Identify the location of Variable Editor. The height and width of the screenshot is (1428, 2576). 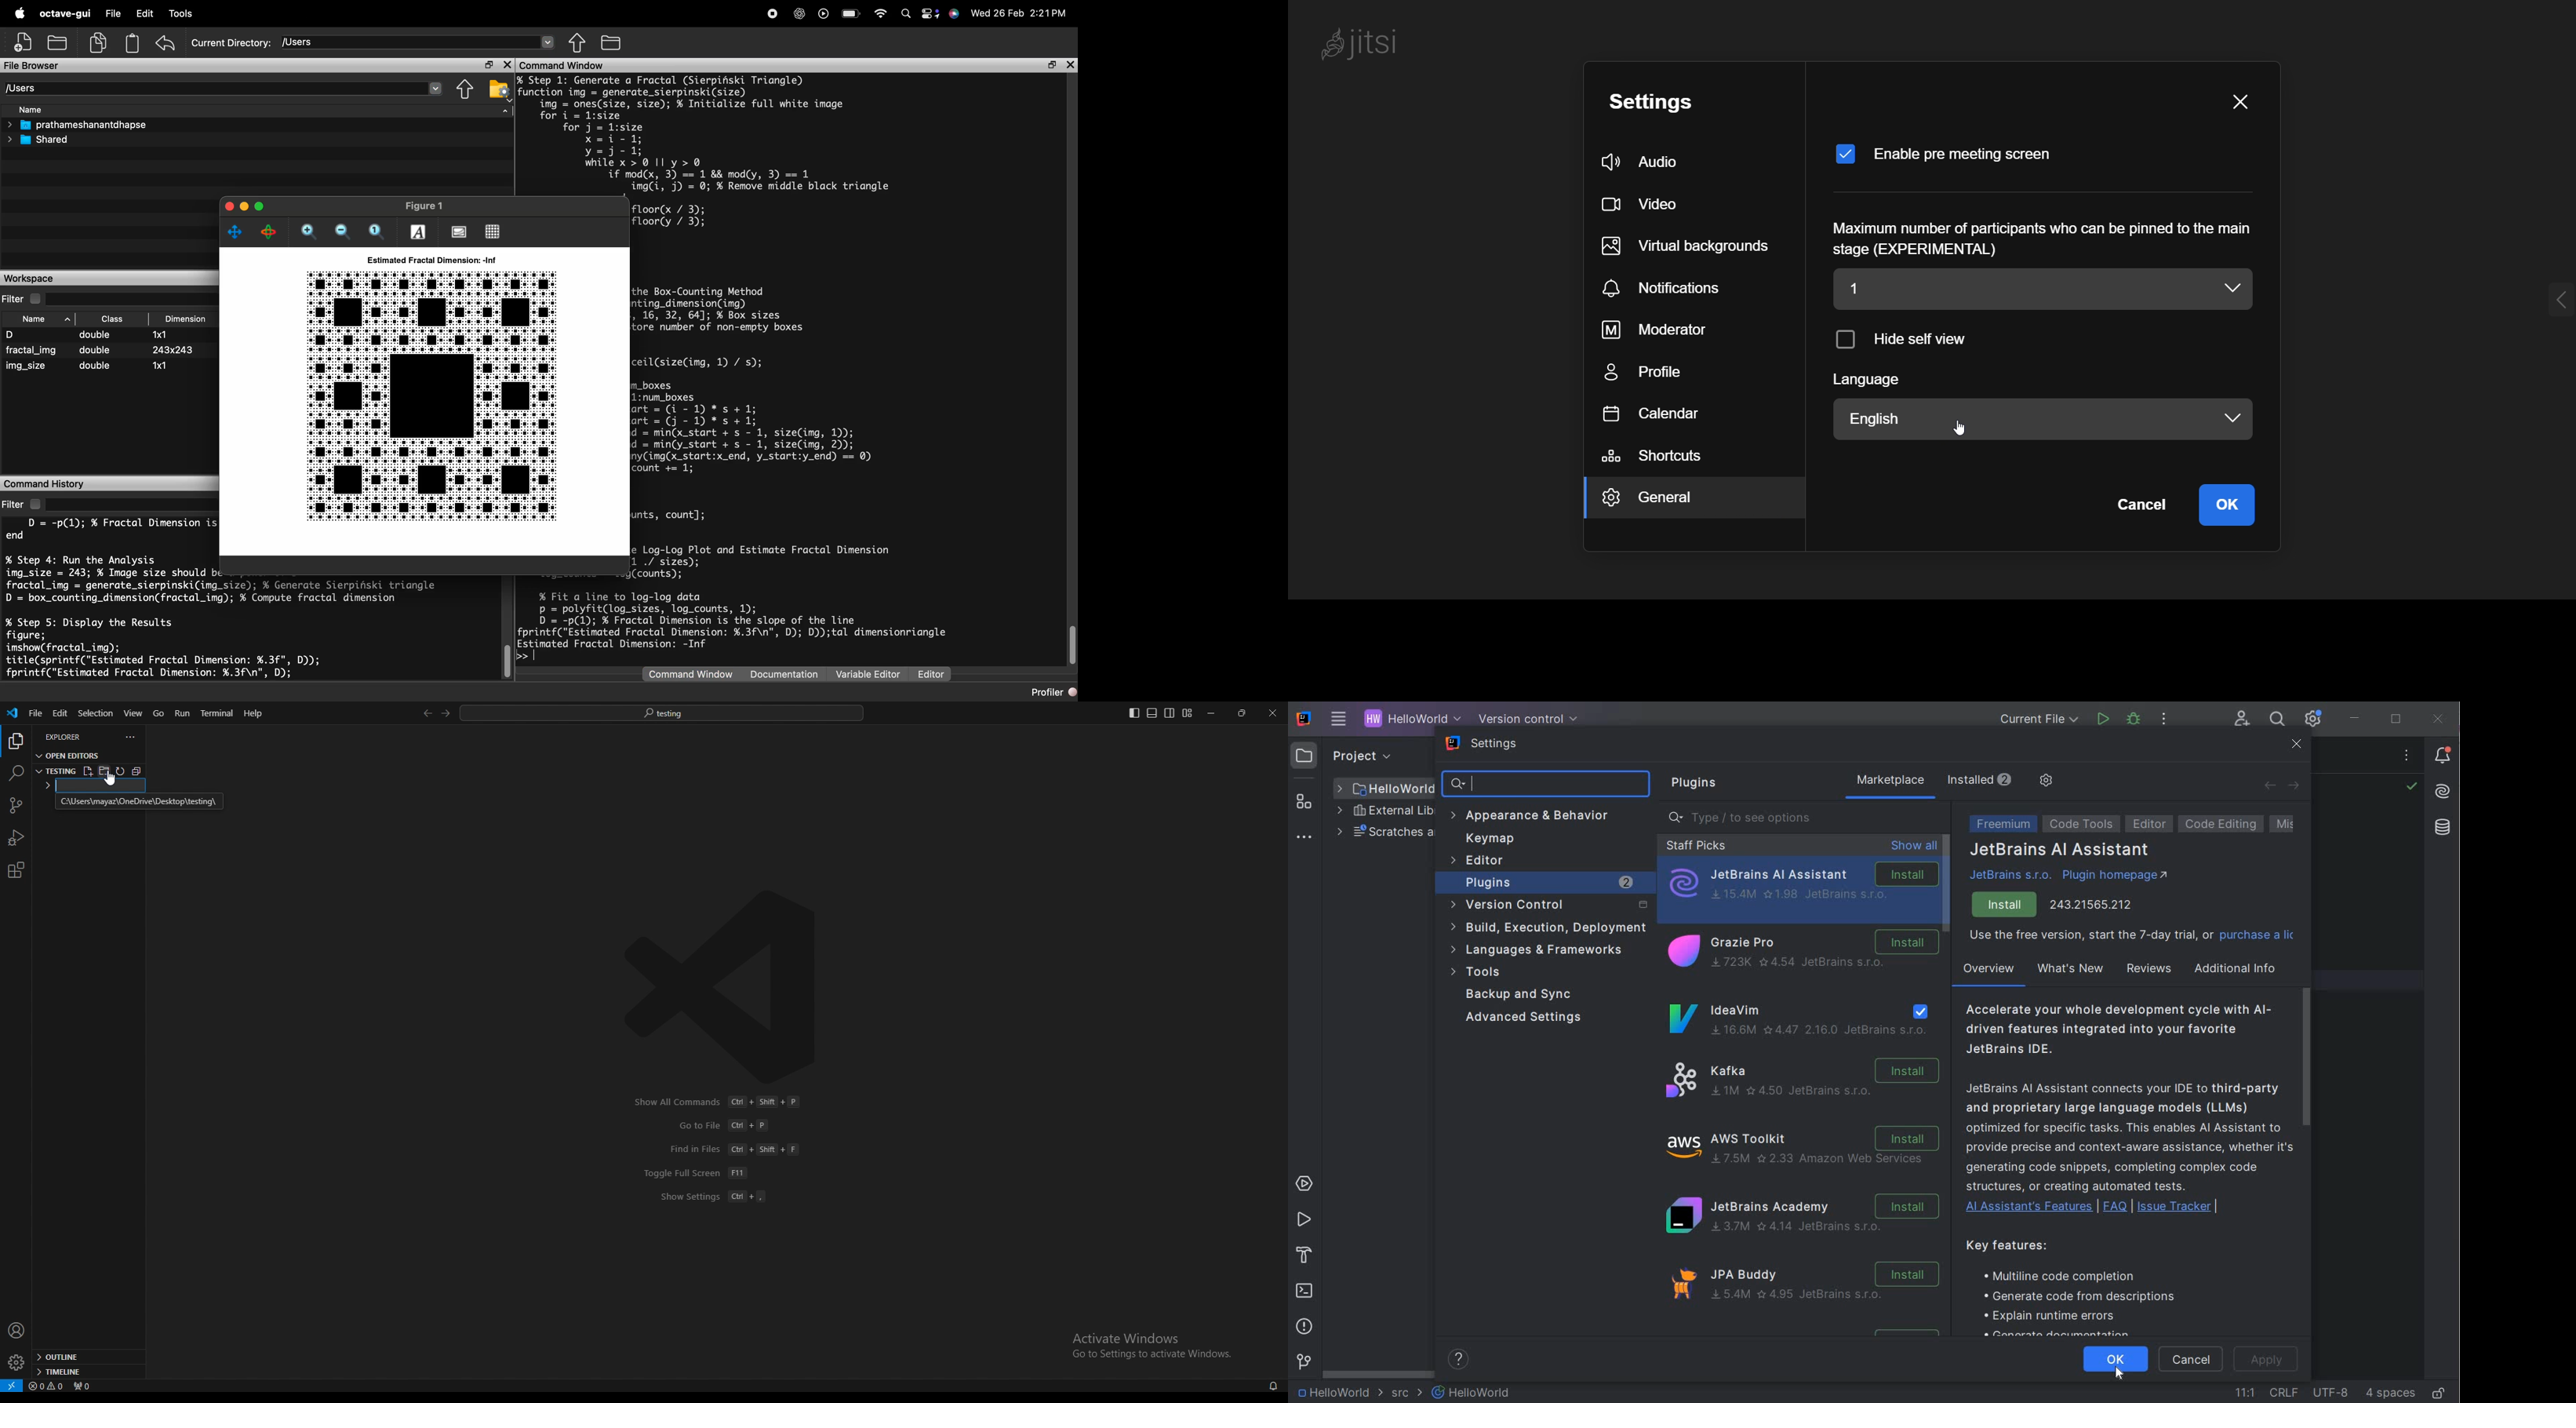
(869, 674).